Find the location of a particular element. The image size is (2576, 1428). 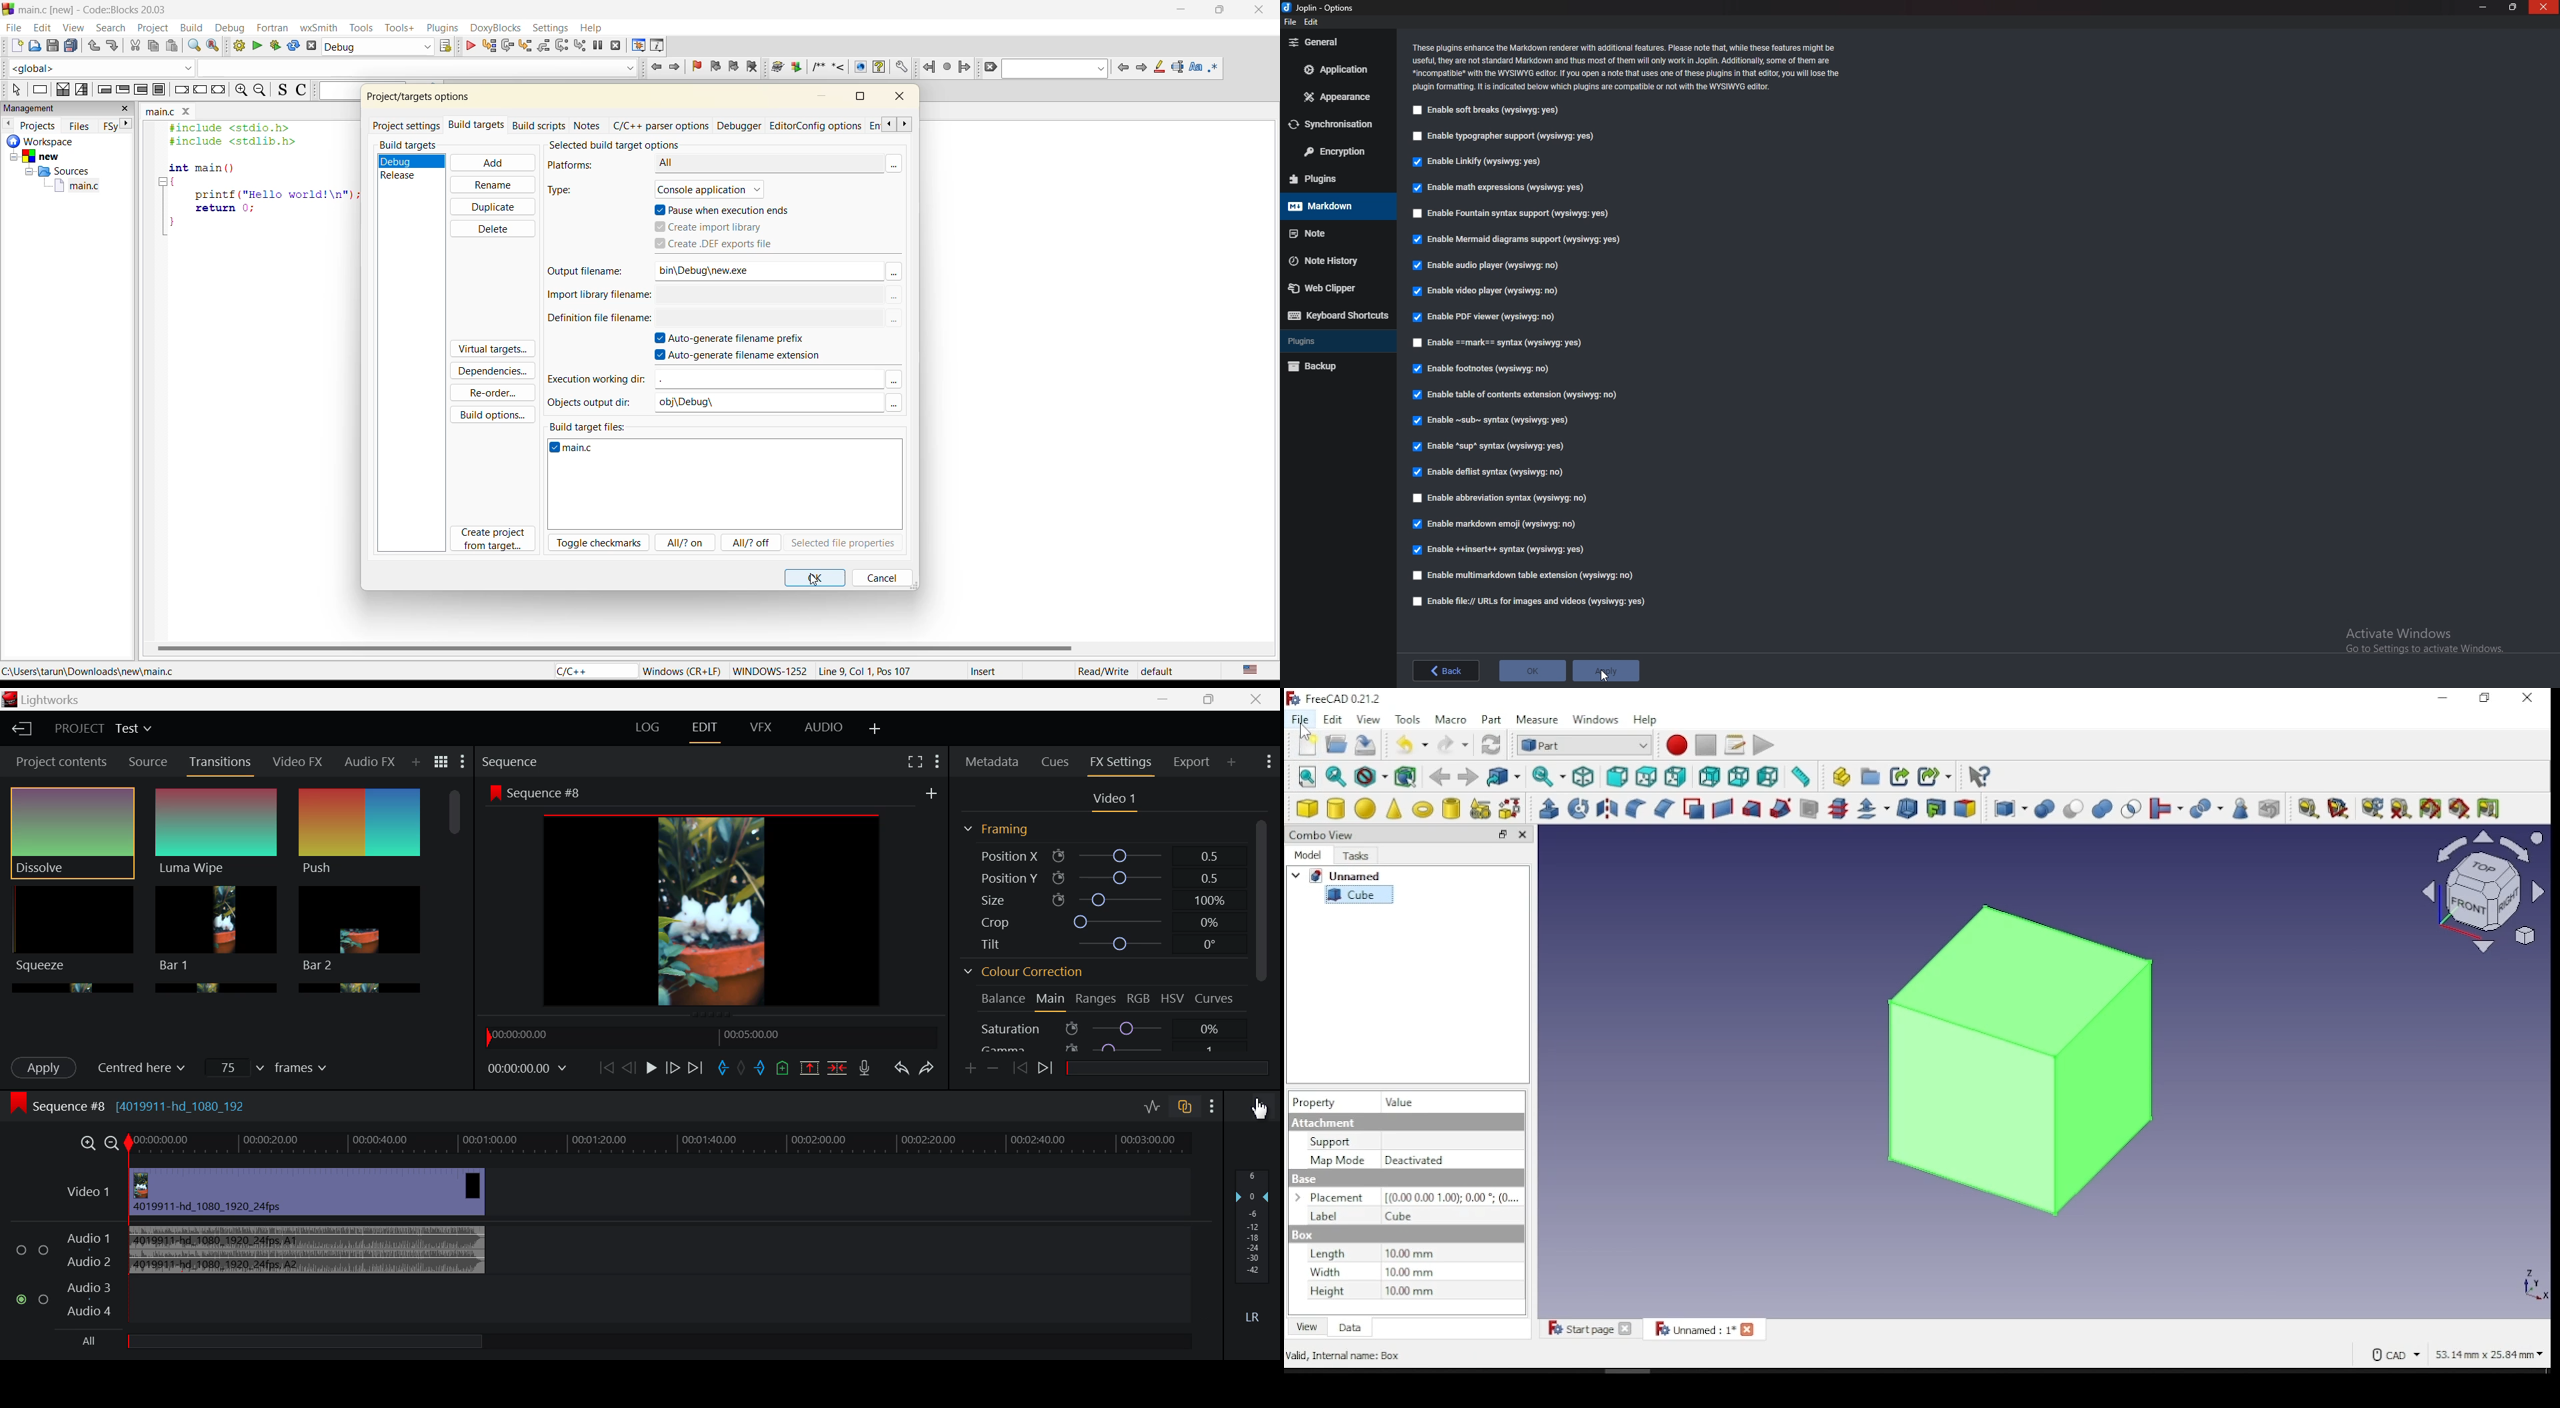

minimize is located at coordinates (2485, 7).